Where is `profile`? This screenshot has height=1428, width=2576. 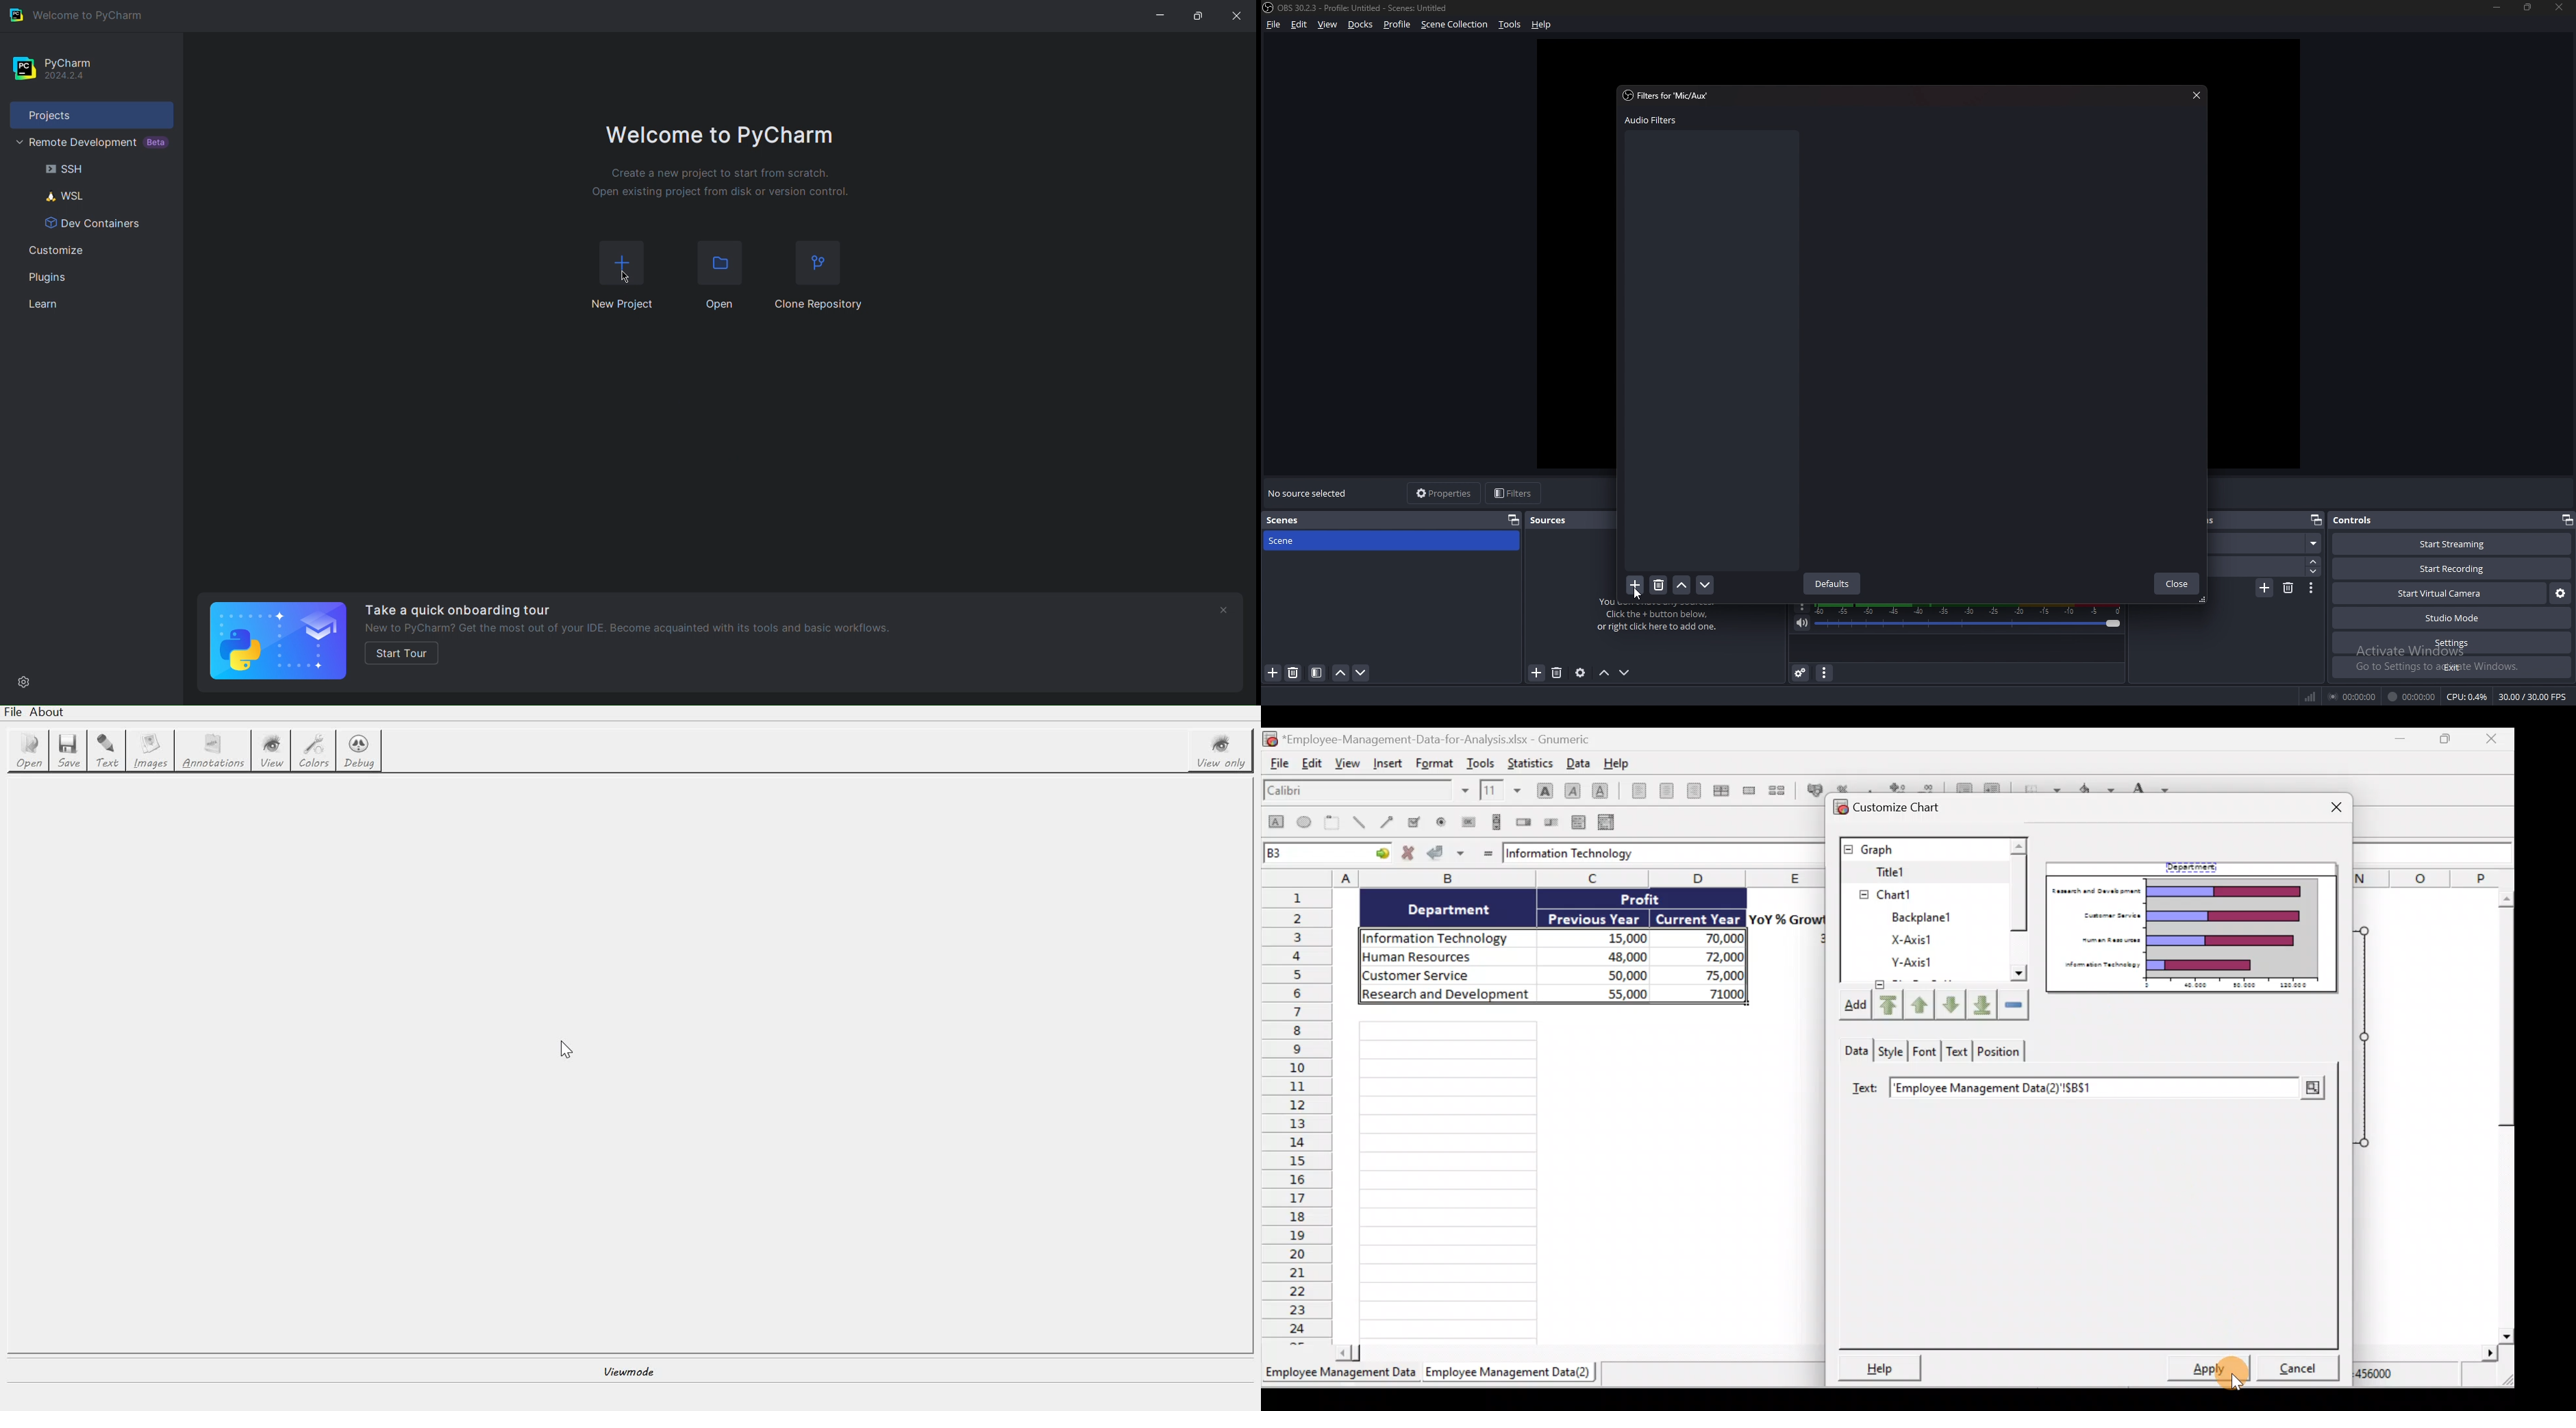 profile is located at coordinates (1397, 25).